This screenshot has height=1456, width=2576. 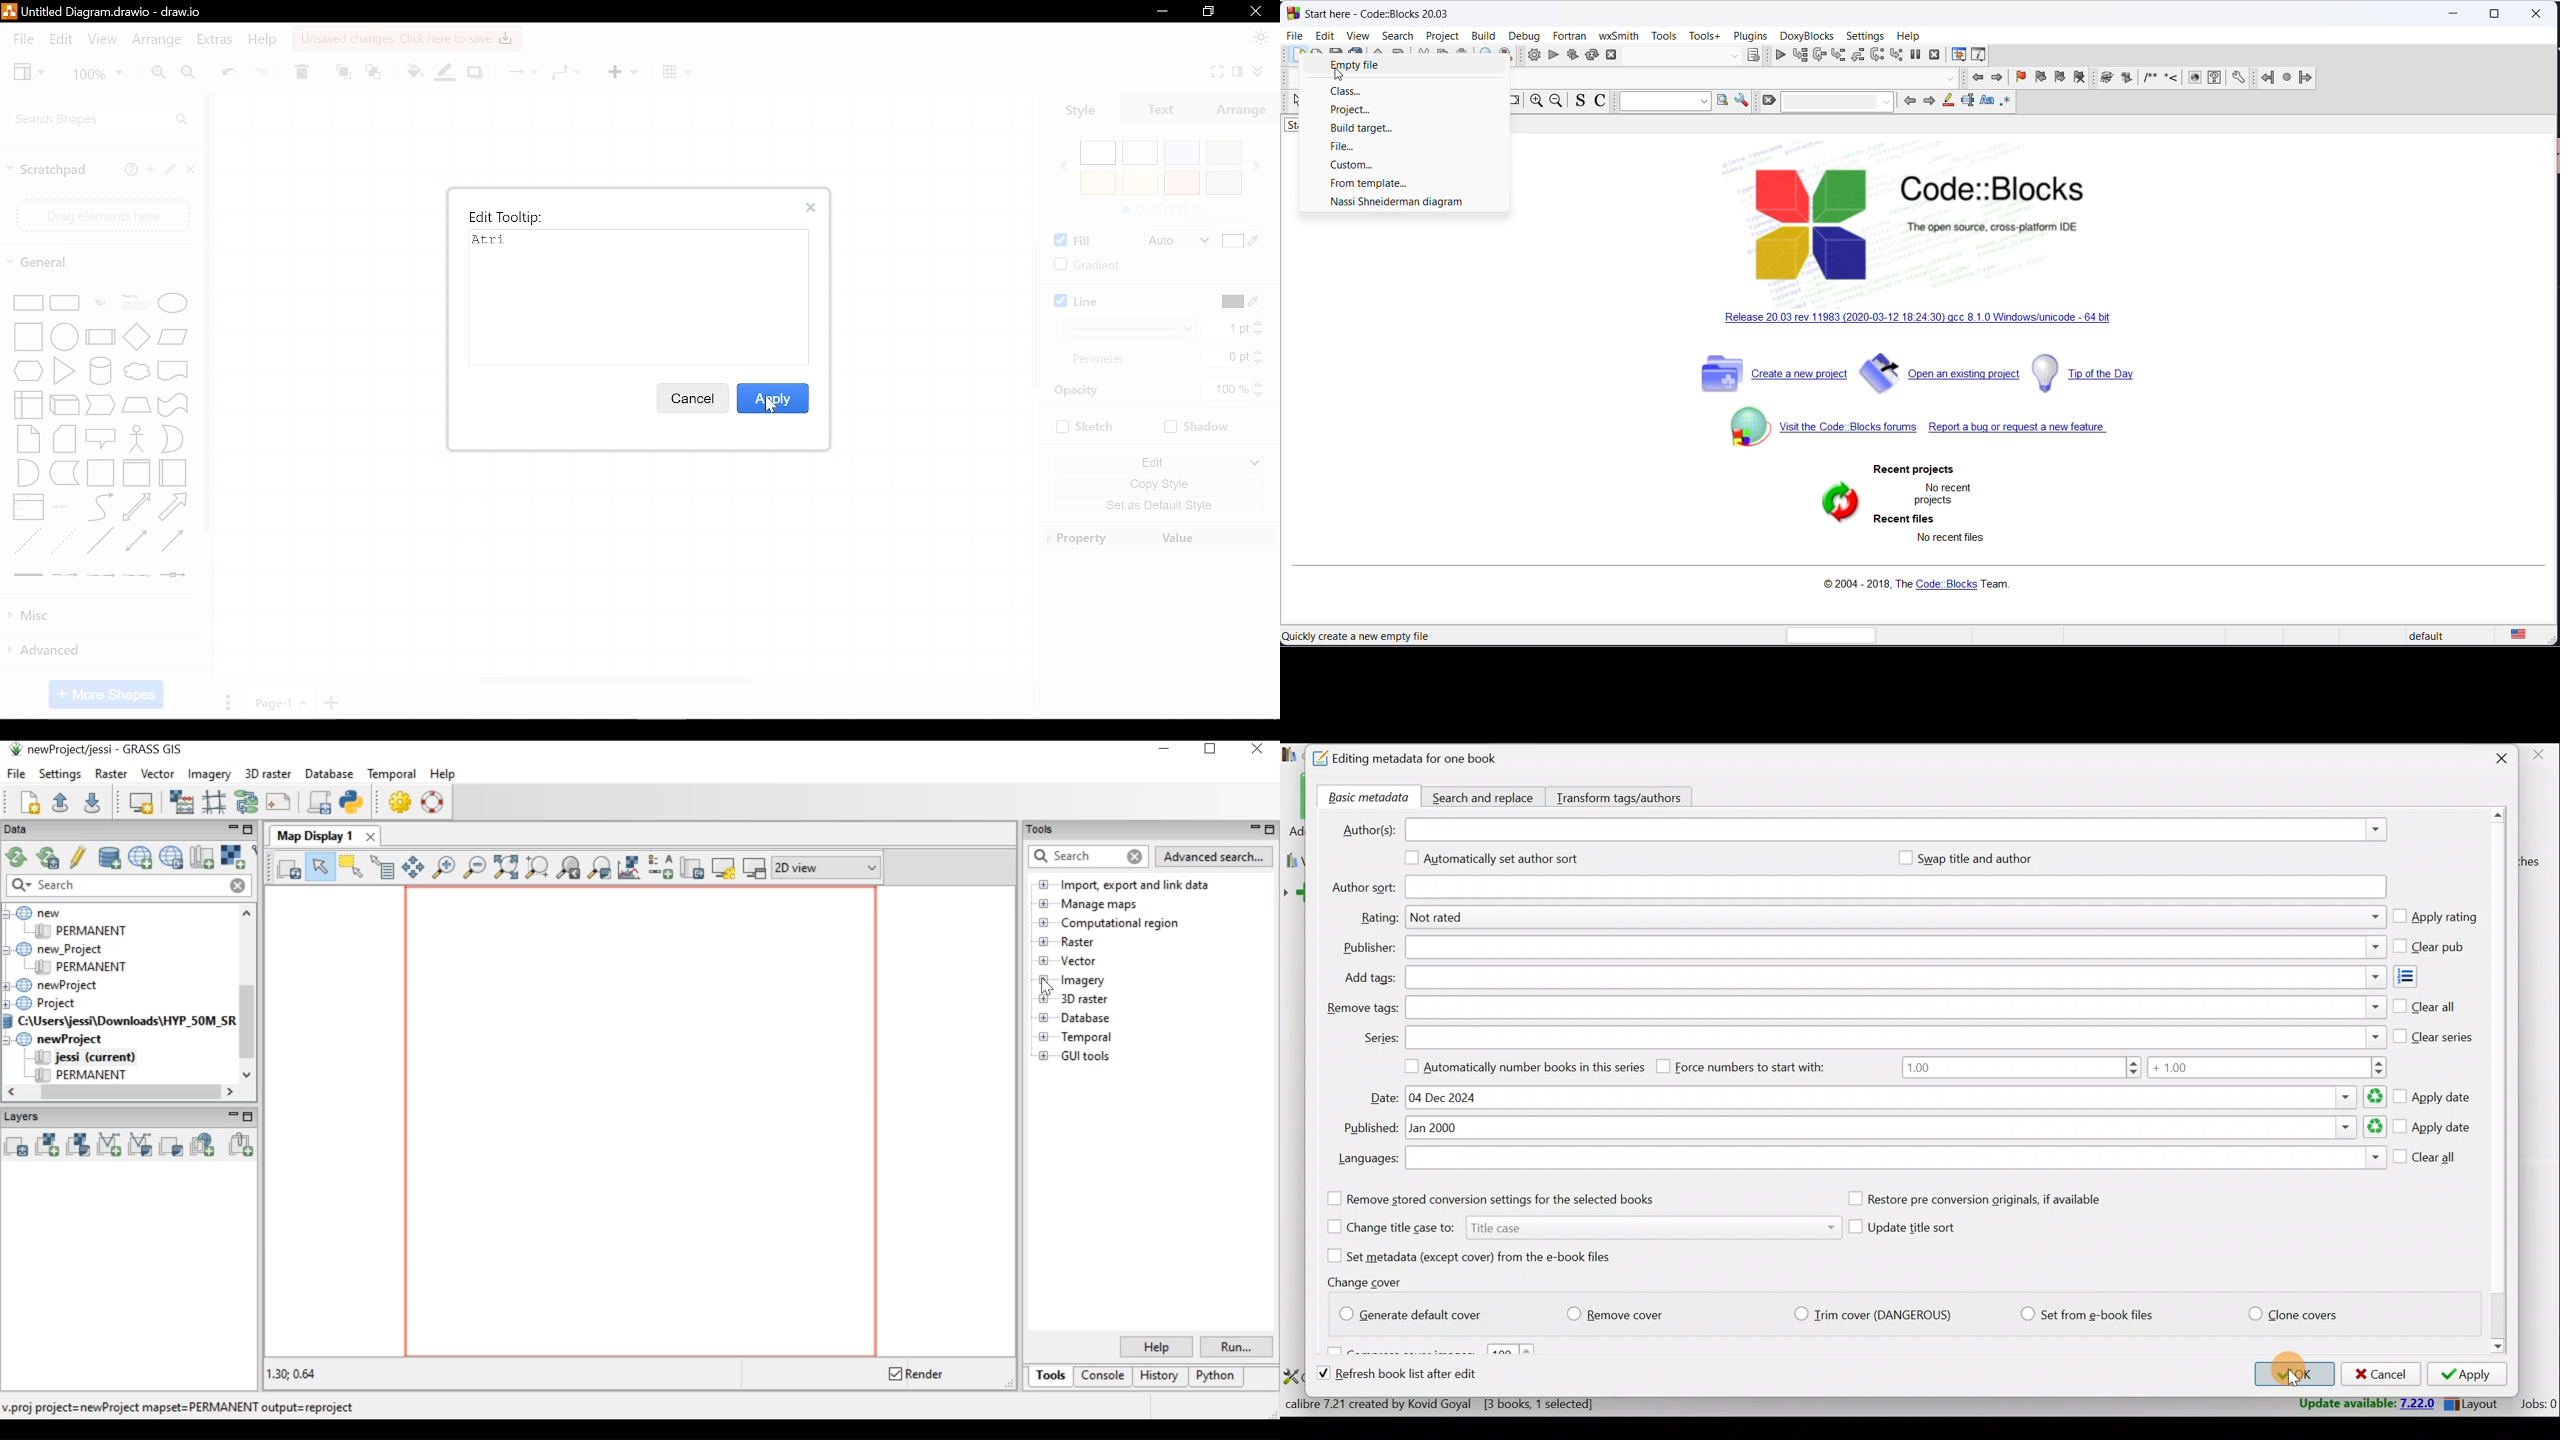 What do you see at coordinates (1365, 798) in the screenshot?
I see `Basic metadata` at bounding box center [1365, 798].